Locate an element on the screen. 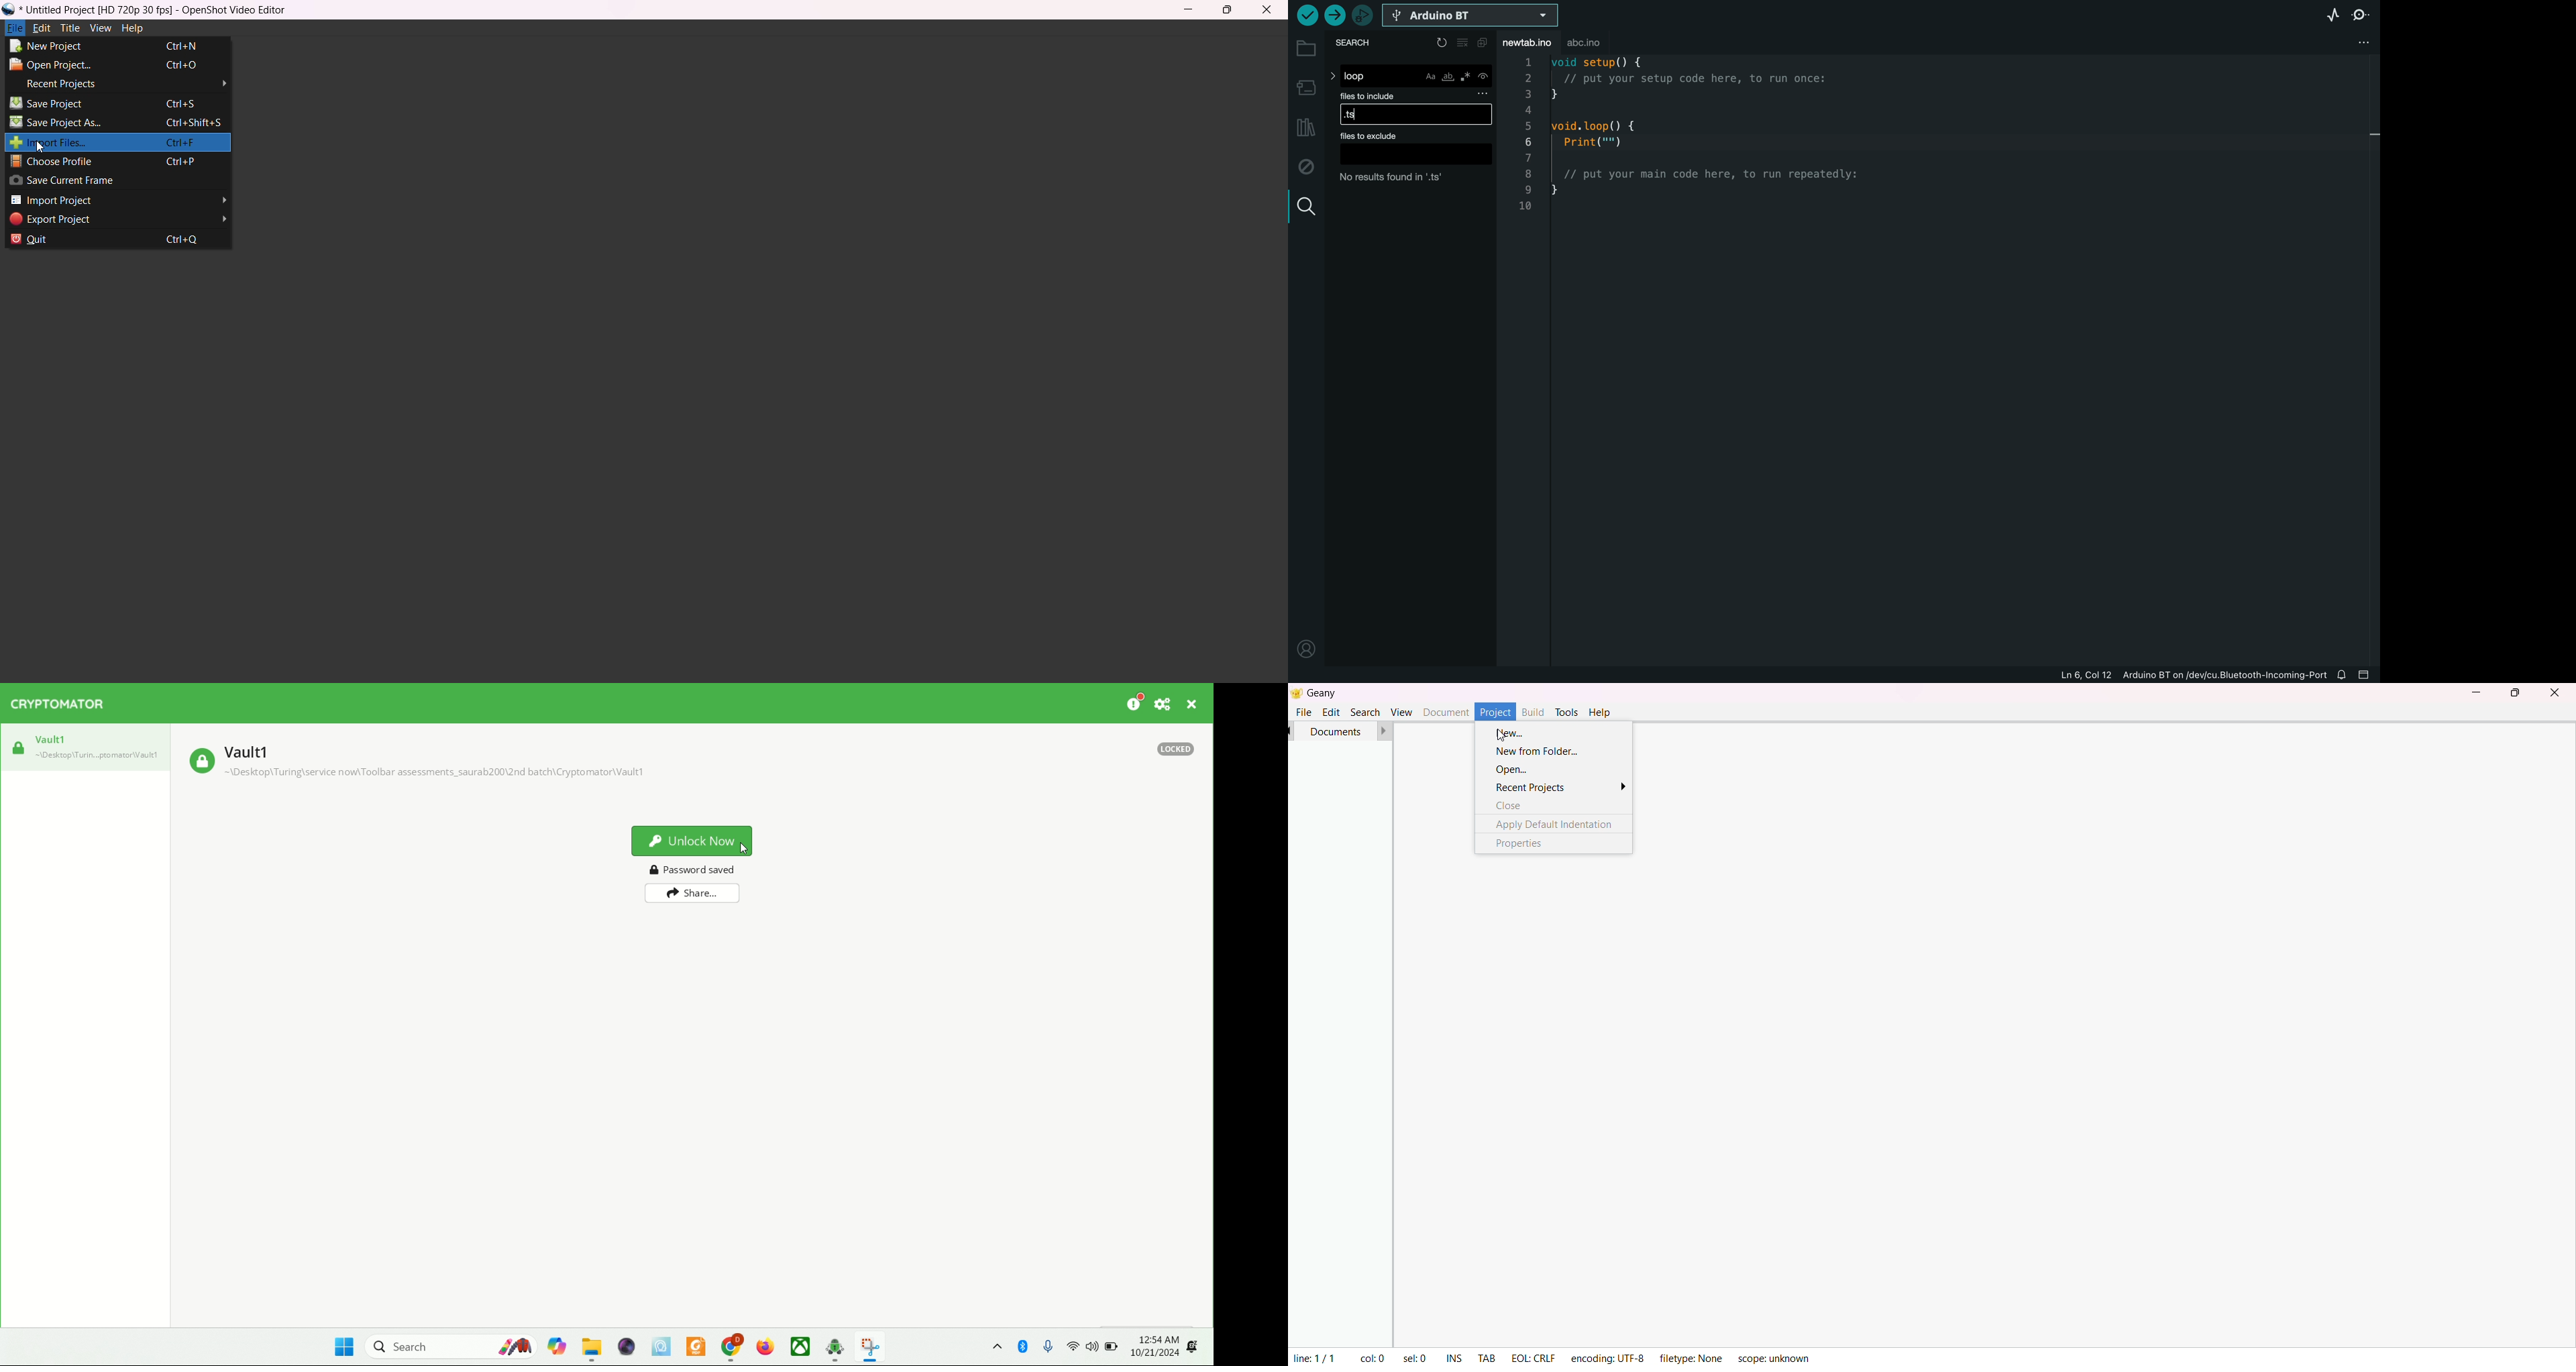 This screenshot has width=2576, height=1372. Bluetooth is located at coordinates (1025, 1347).